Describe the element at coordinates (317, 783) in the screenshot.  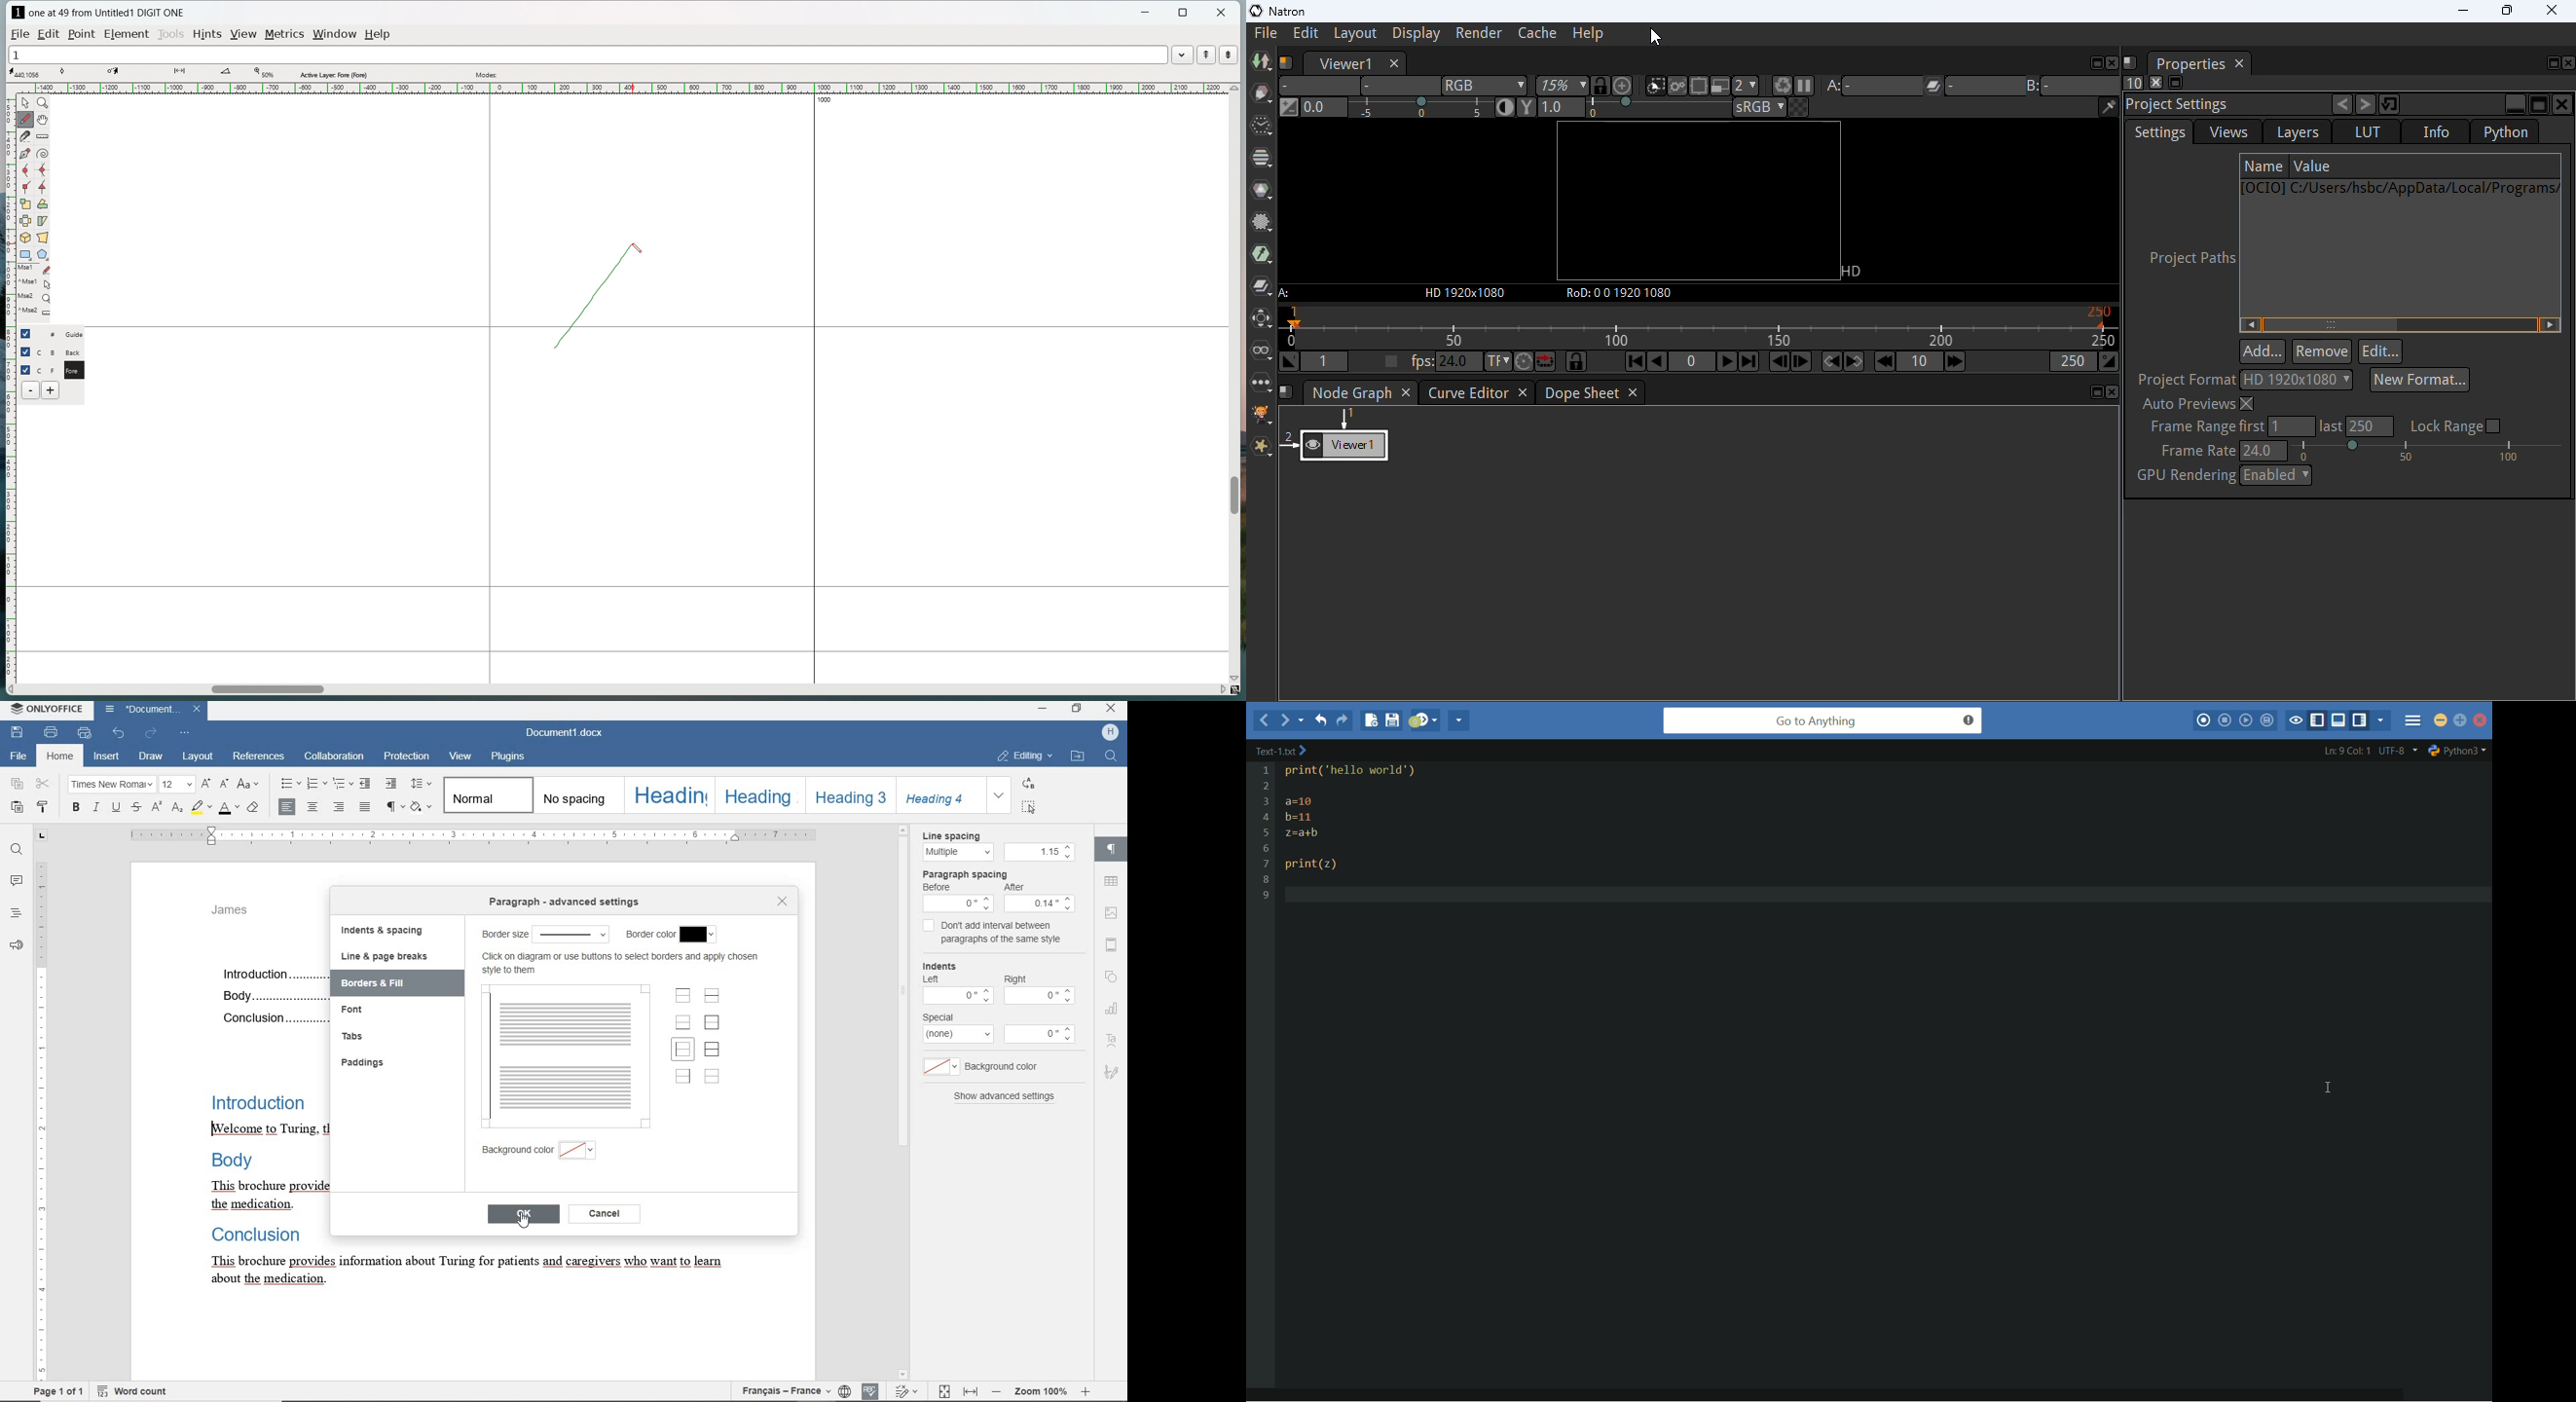
I see `numbering` at that location.